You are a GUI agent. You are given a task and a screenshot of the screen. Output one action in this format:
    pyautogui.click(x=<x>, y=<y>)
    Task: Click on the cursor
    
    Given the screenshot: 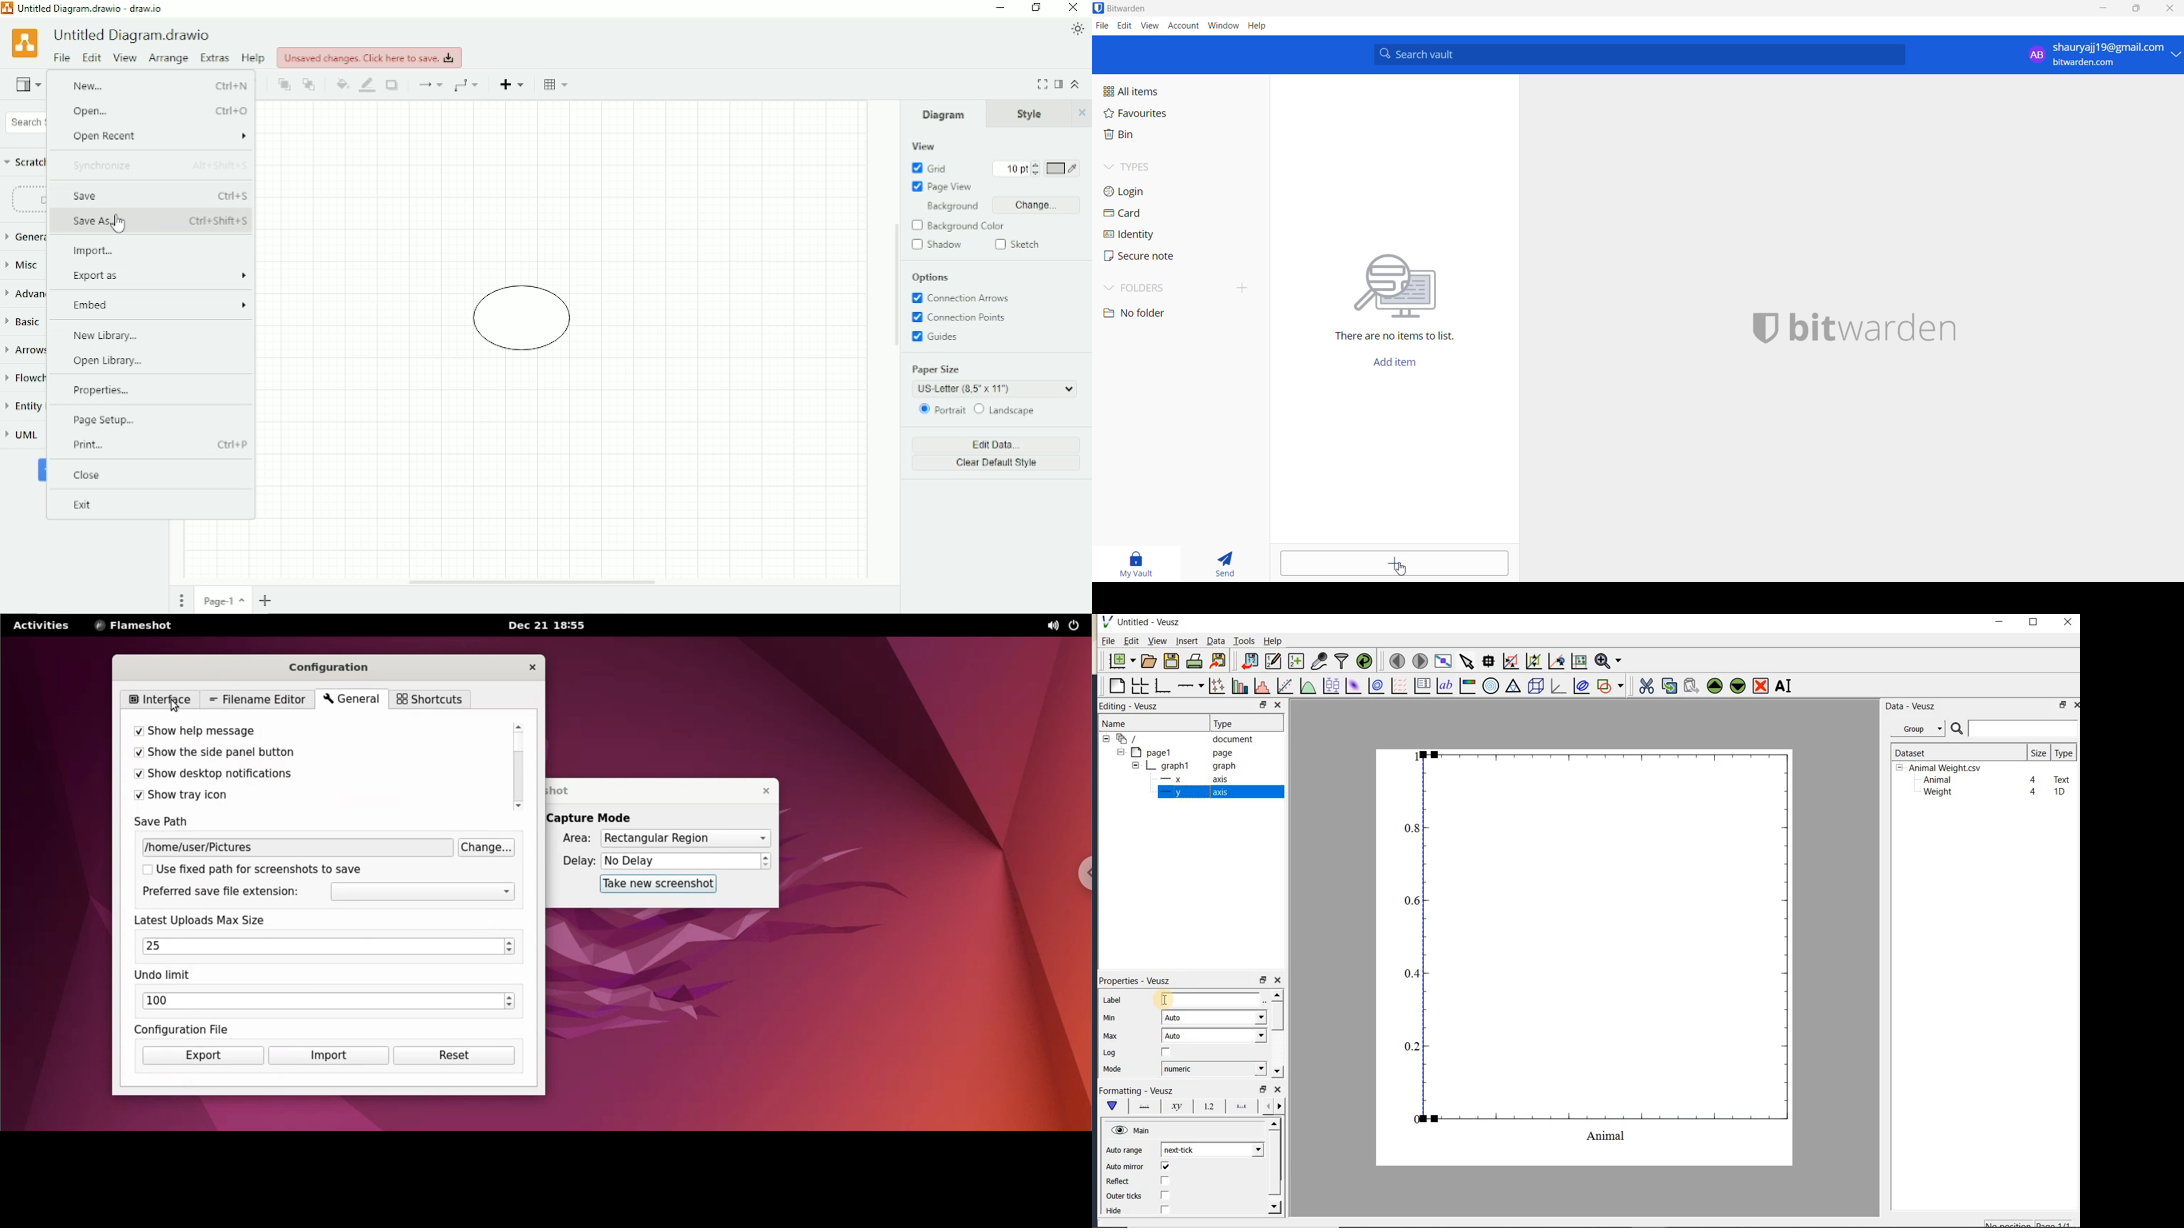 What is the action you would take?
    pyautogui.click(x=1404, y=569)
    